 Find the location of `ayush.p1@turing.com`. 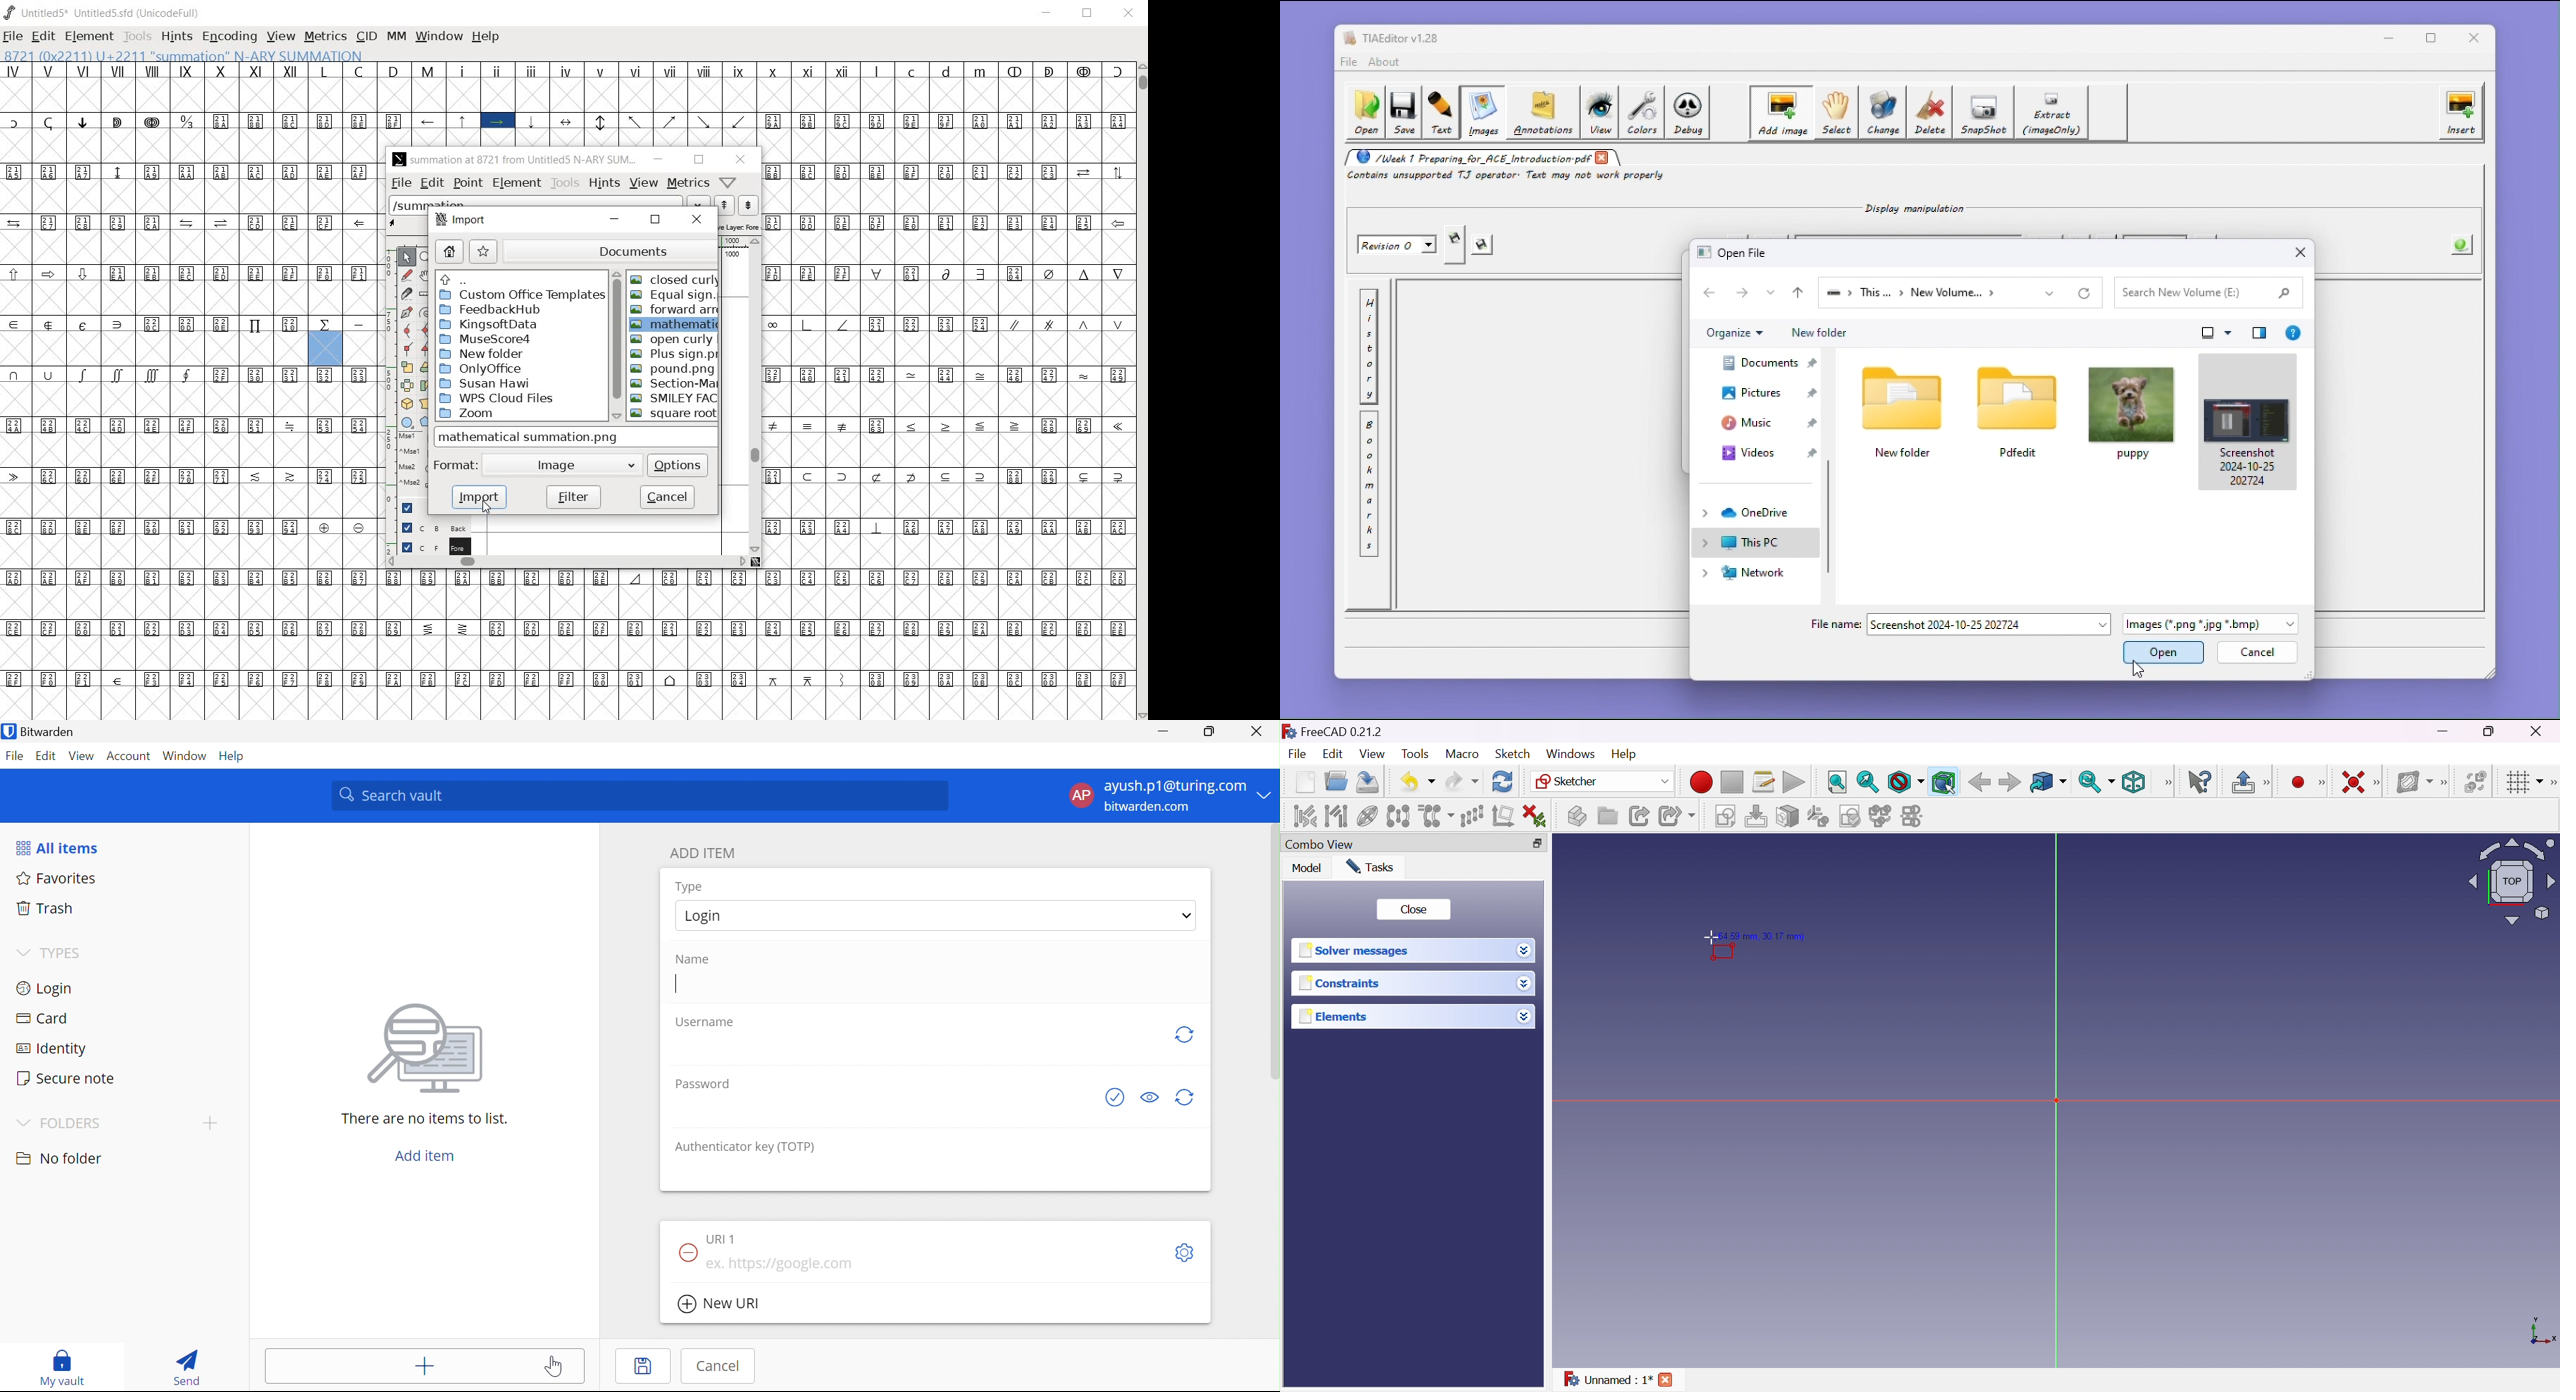

ayush.p1@turing.com is located at coordinates (1175, 784).